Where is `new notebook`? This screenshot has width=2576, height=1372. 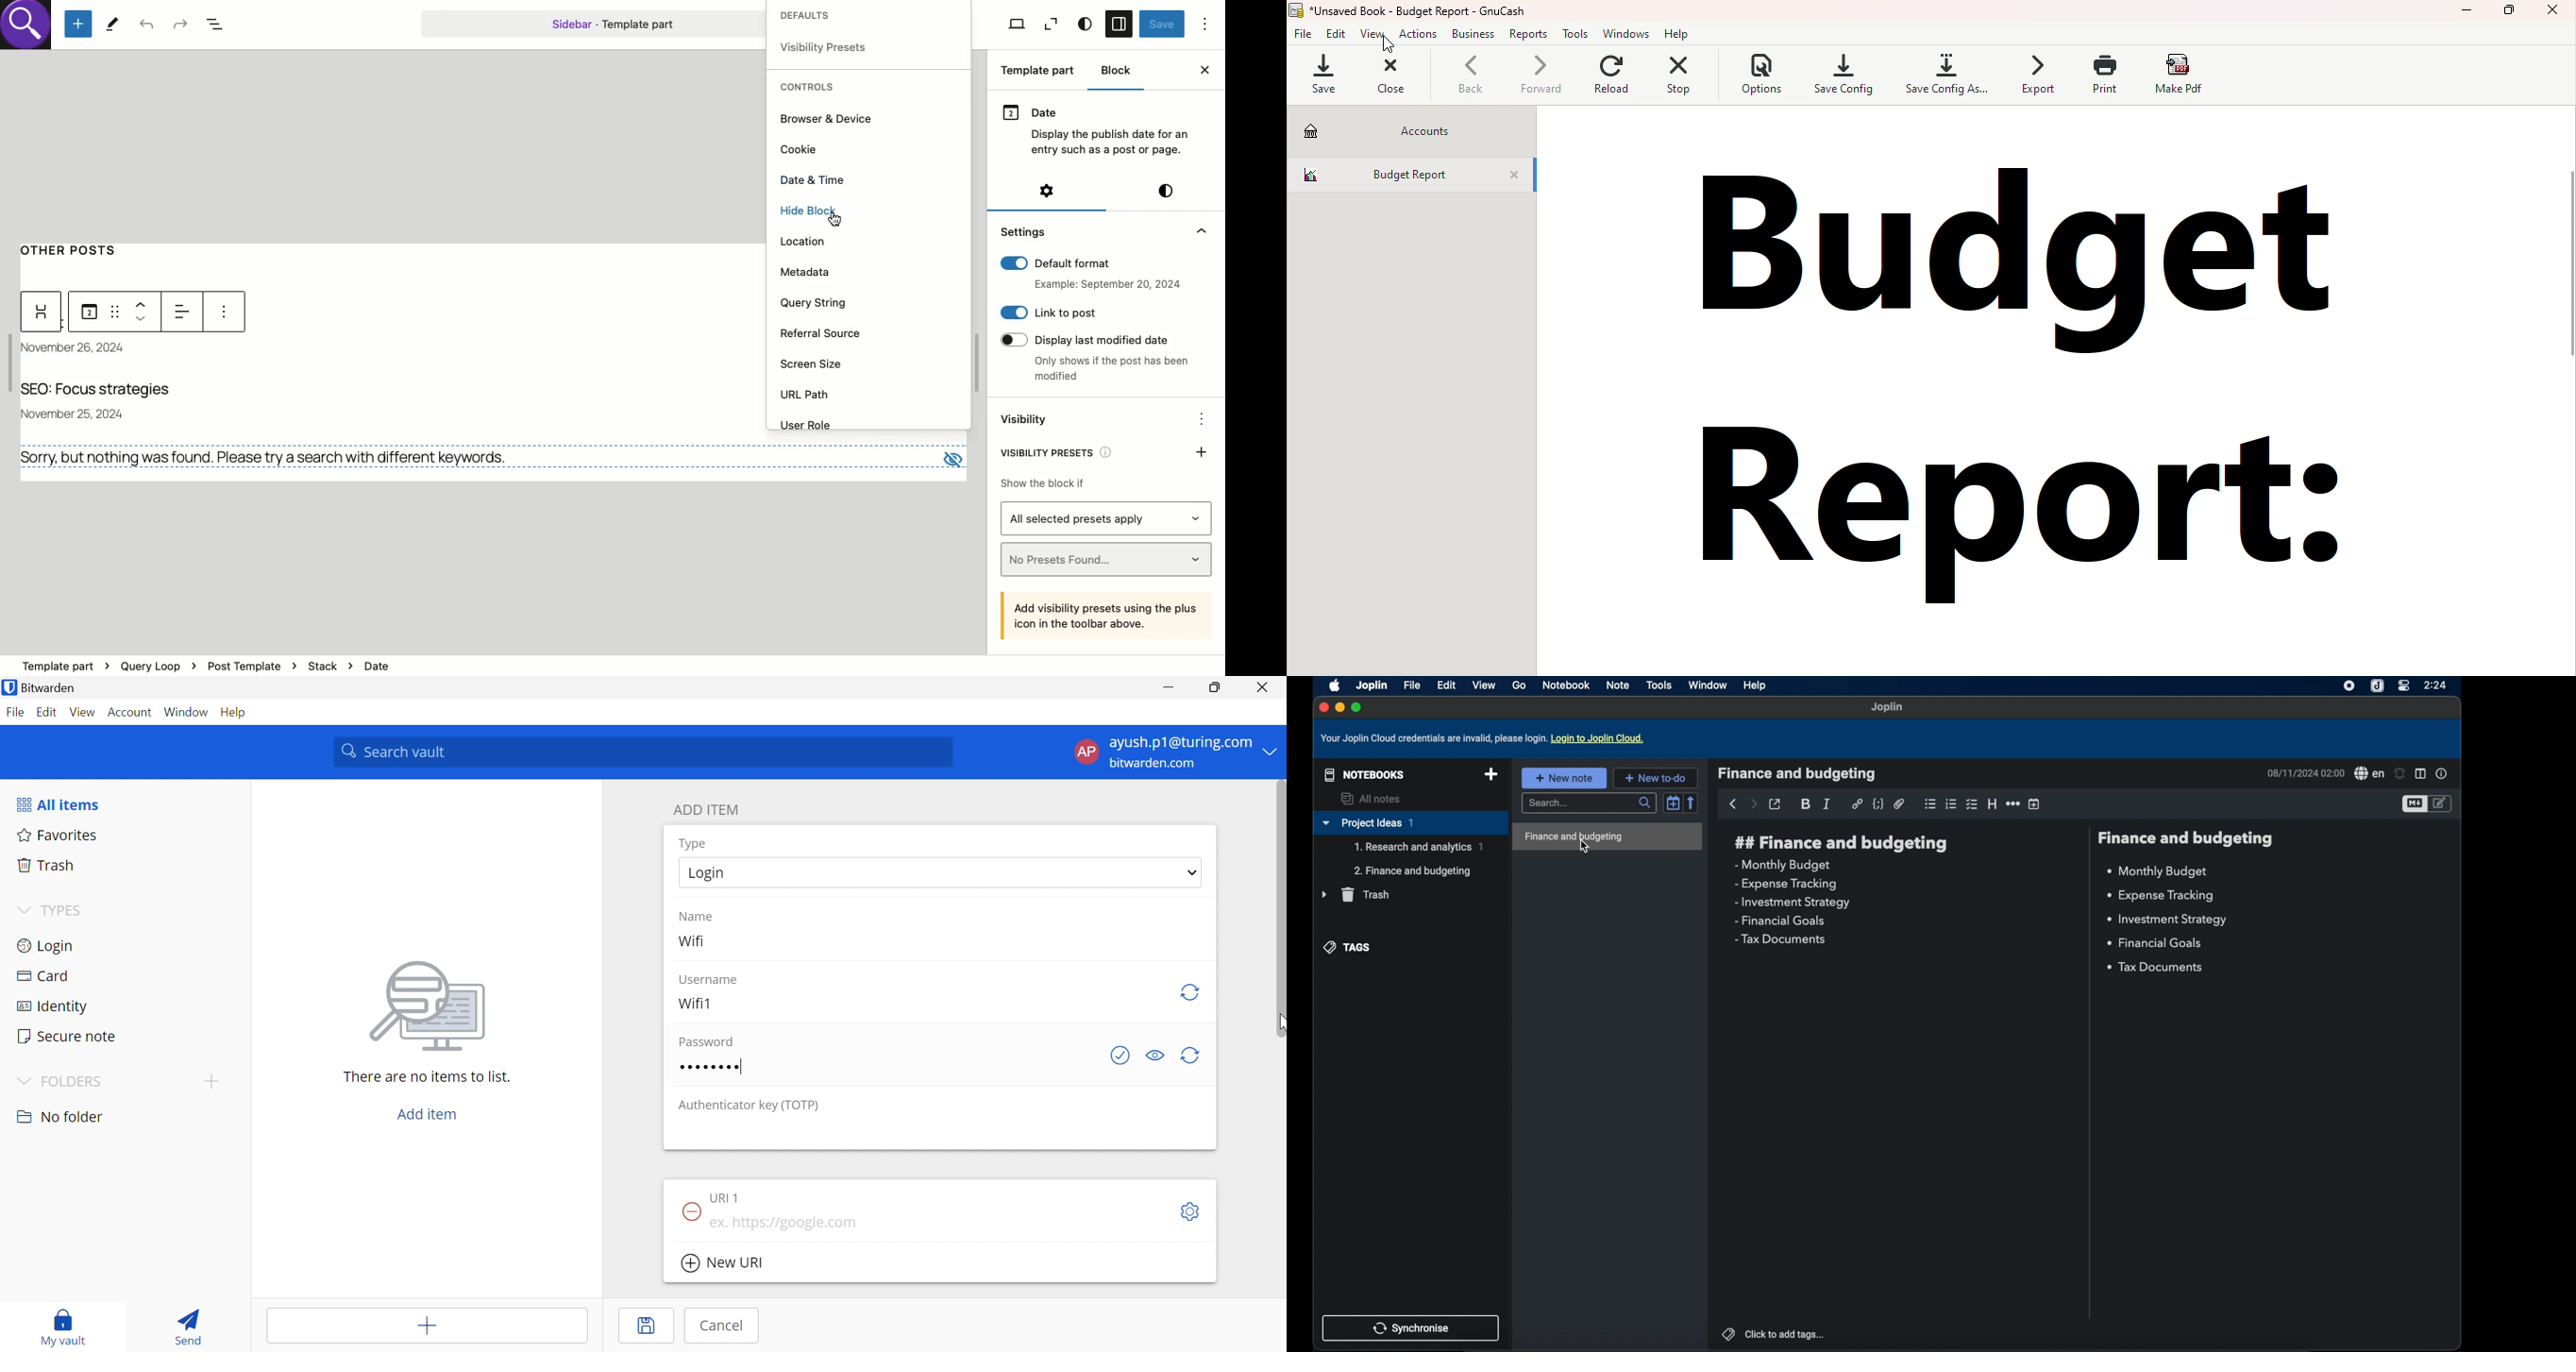 new notebook is located at coordinates (1491, 775).